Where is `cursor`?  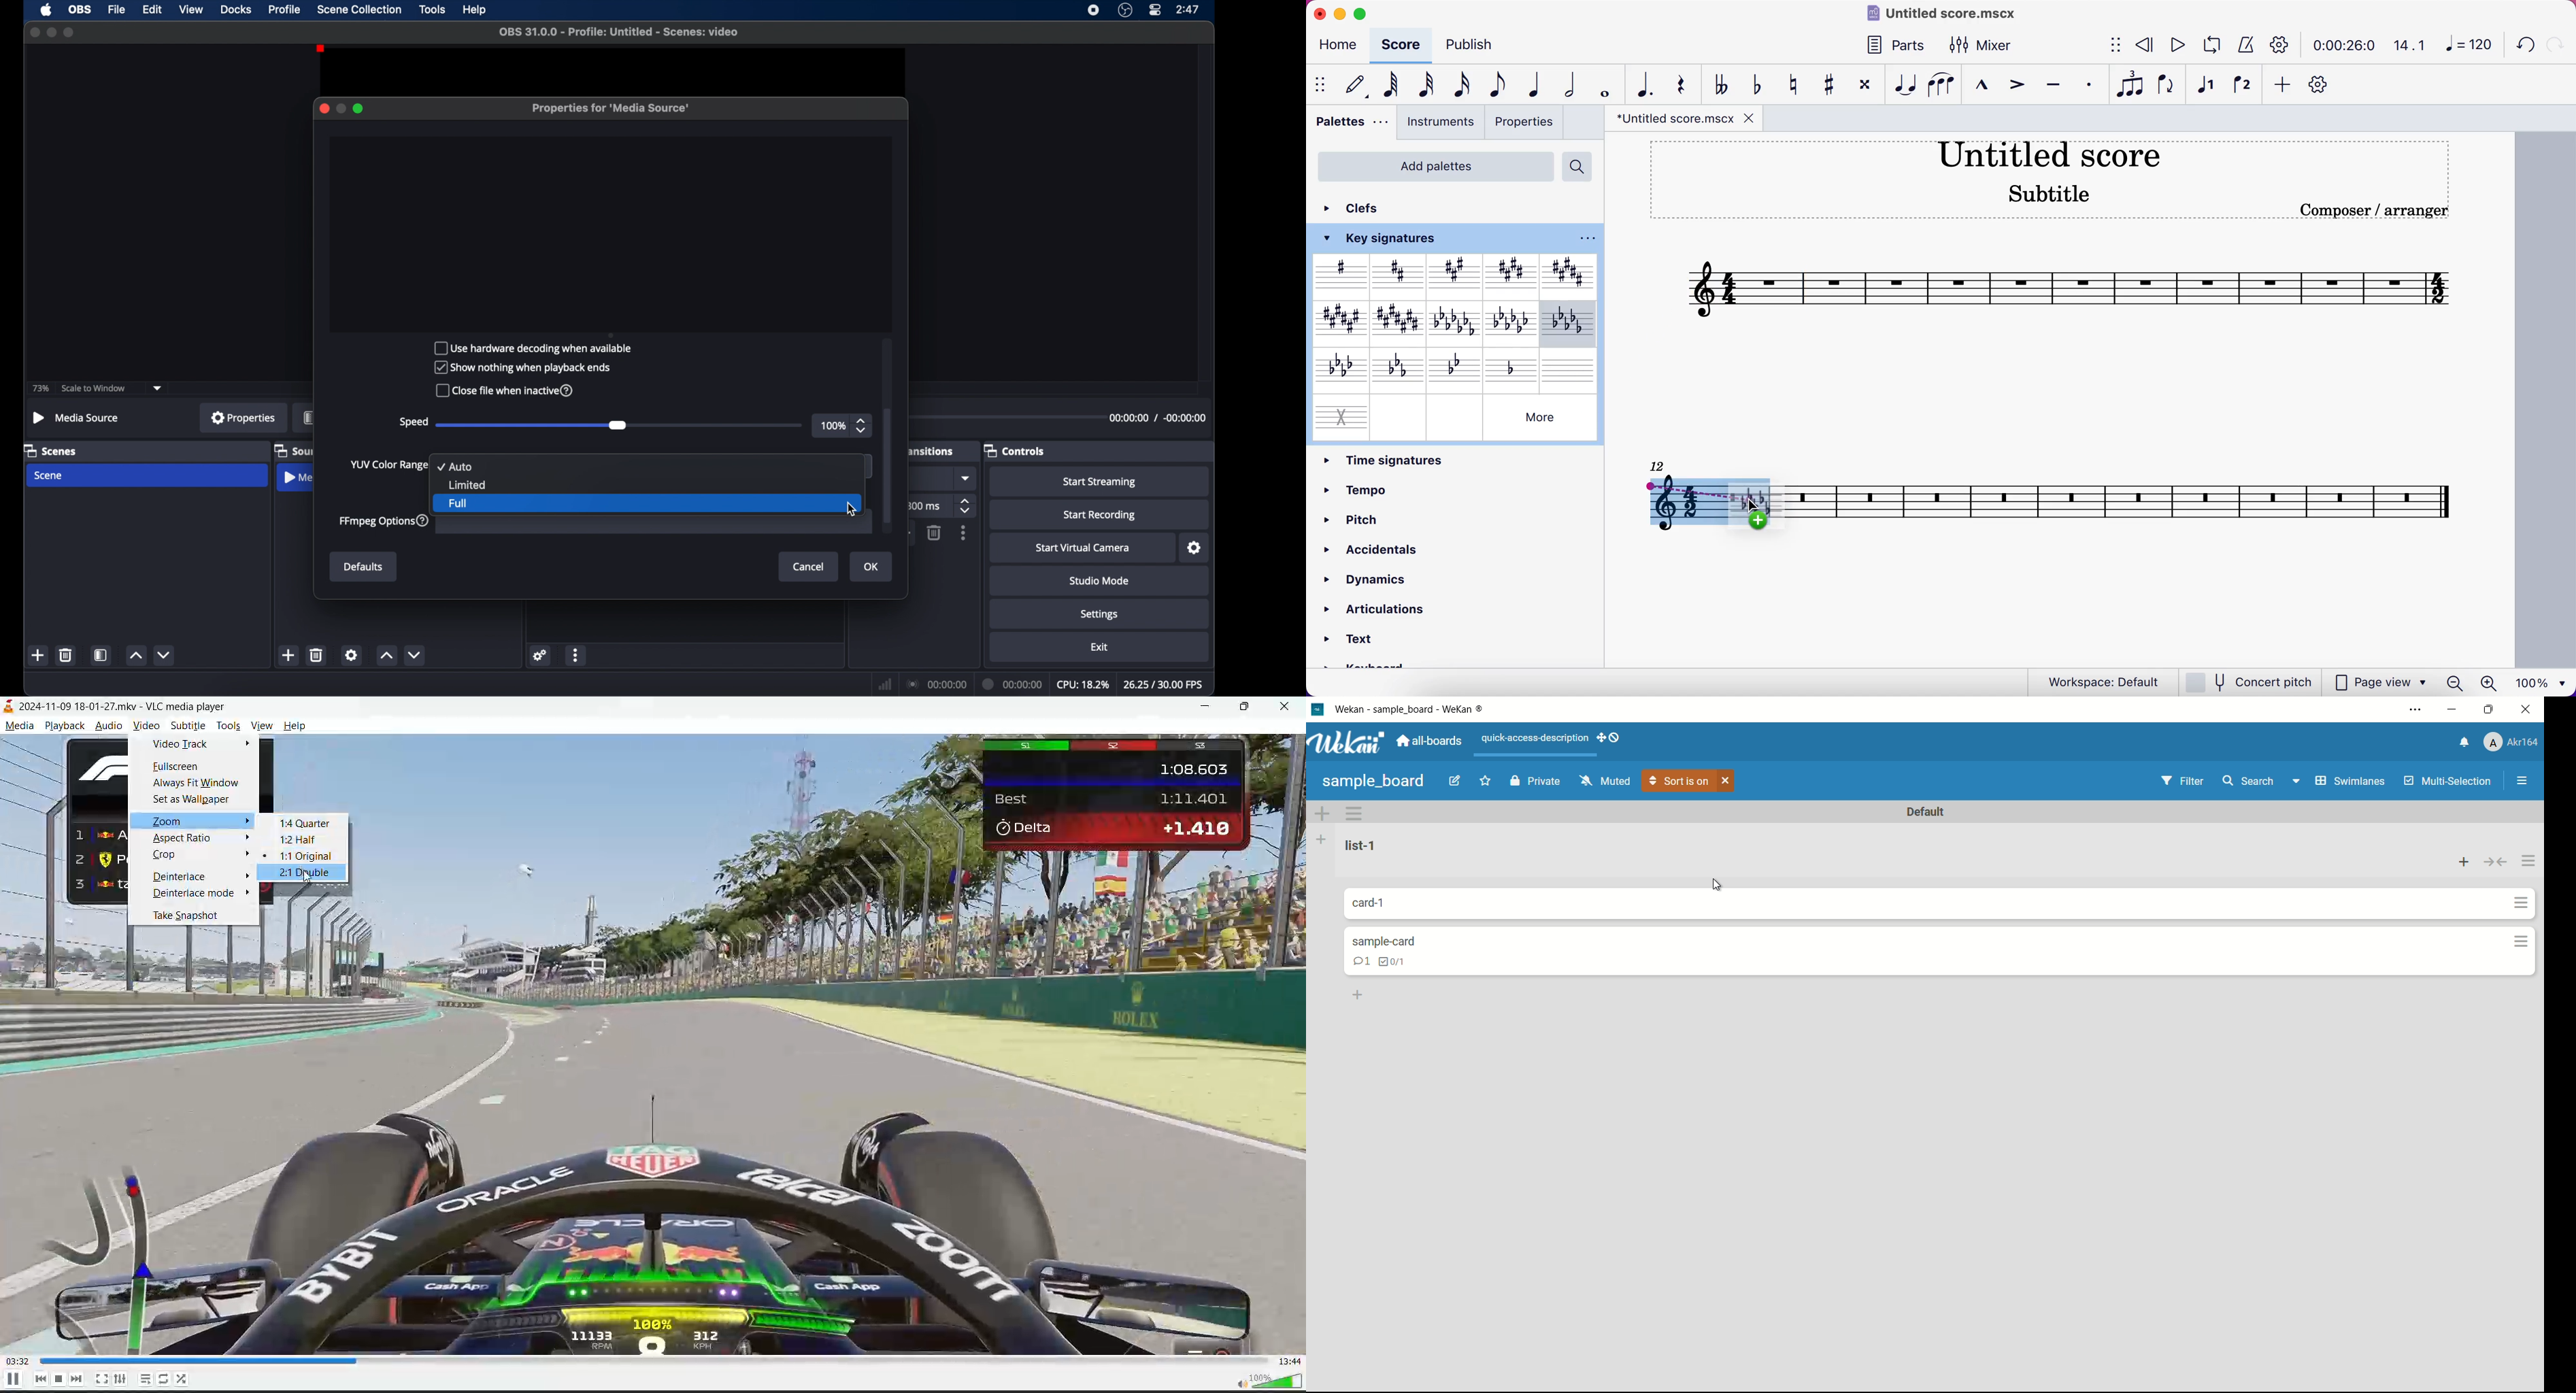
cursor is located at coordinates (851, 509).